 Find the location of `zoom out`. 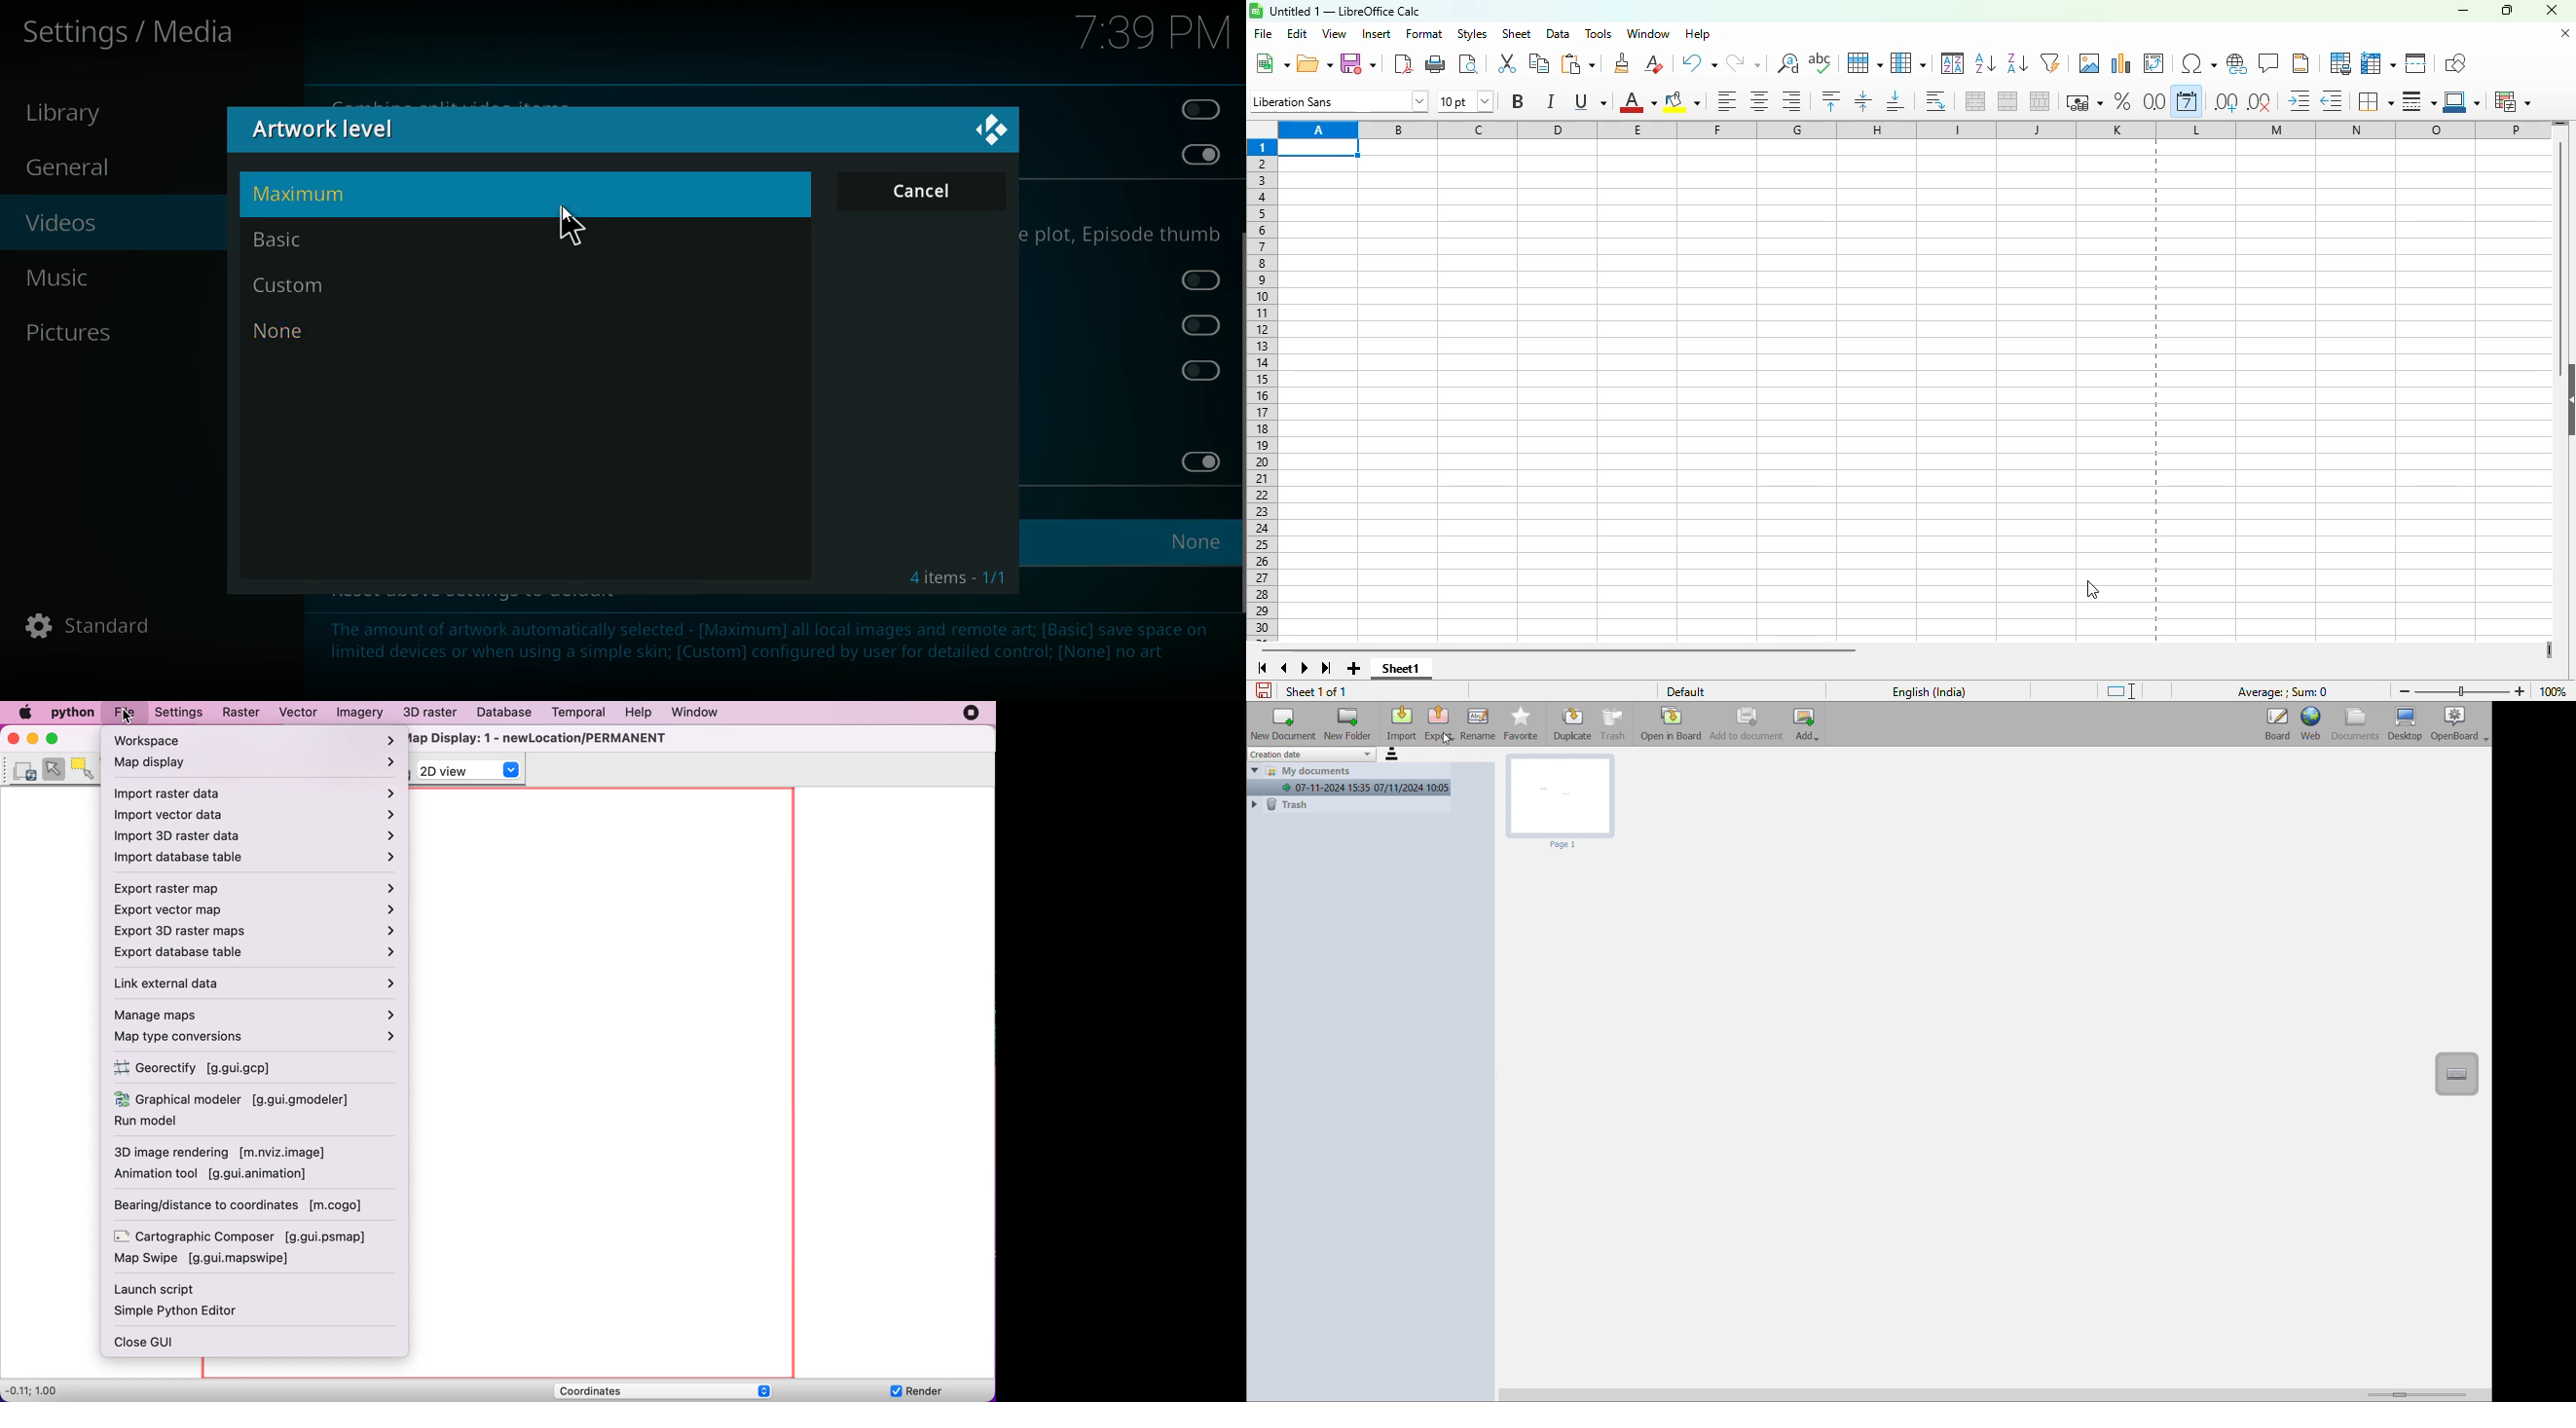

zoom out is located at coordinates (2405, 691).